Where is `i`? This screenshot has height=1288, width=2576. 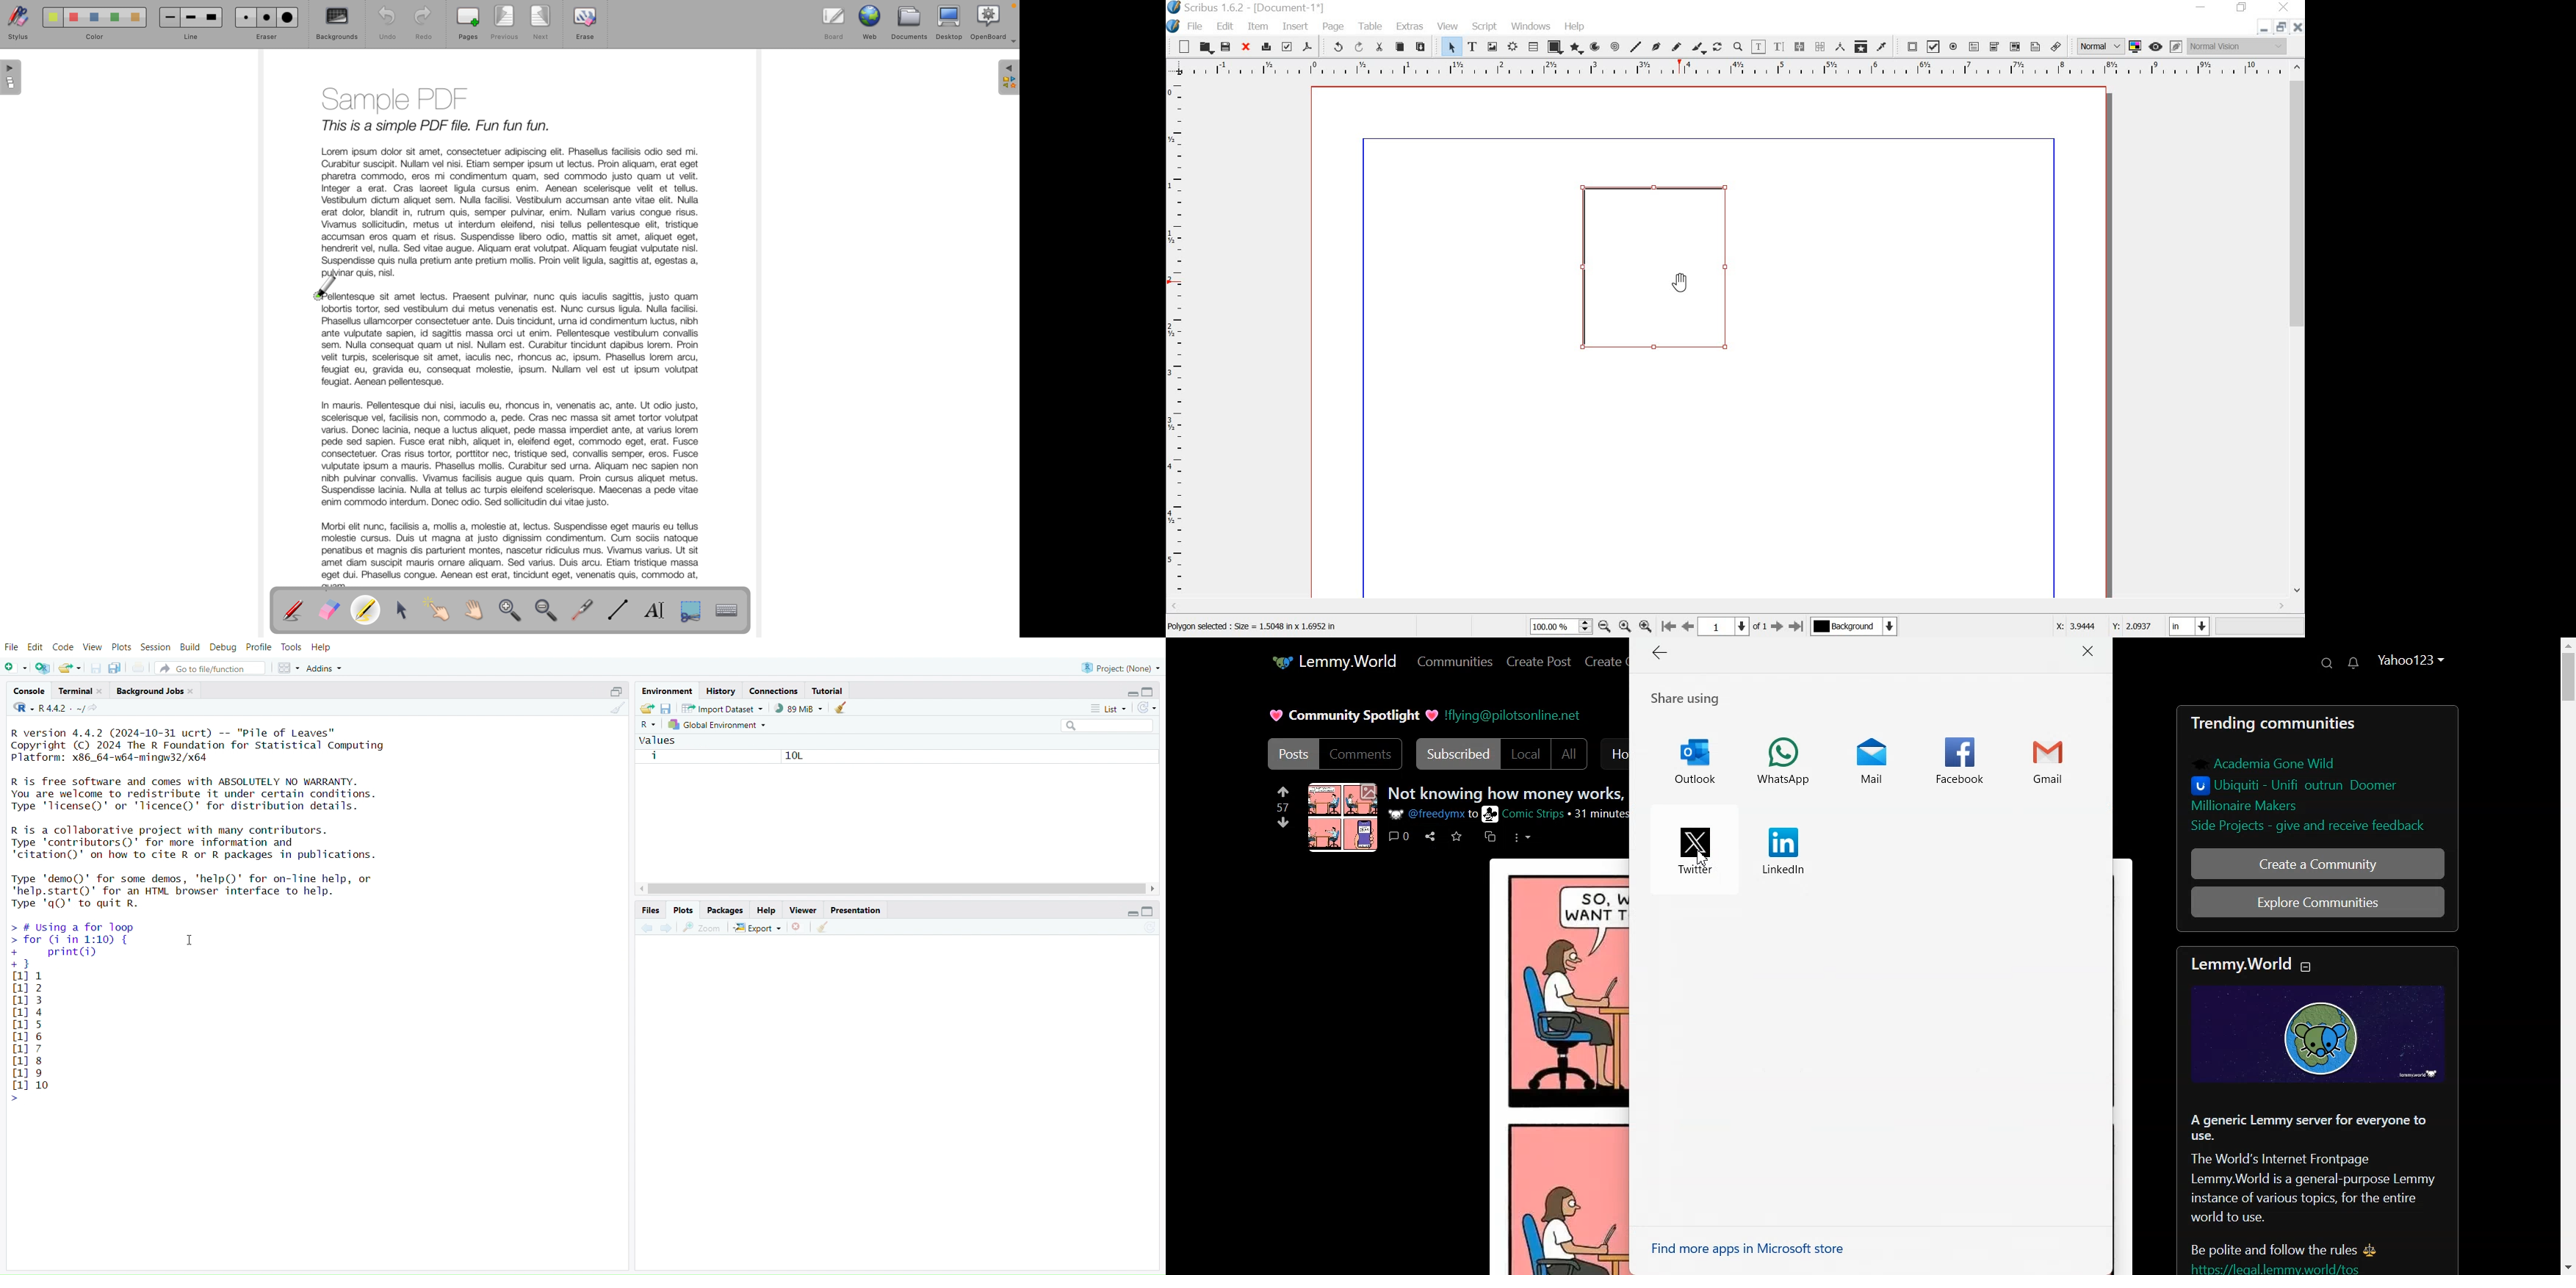
i is located at coordinates (655, 755).